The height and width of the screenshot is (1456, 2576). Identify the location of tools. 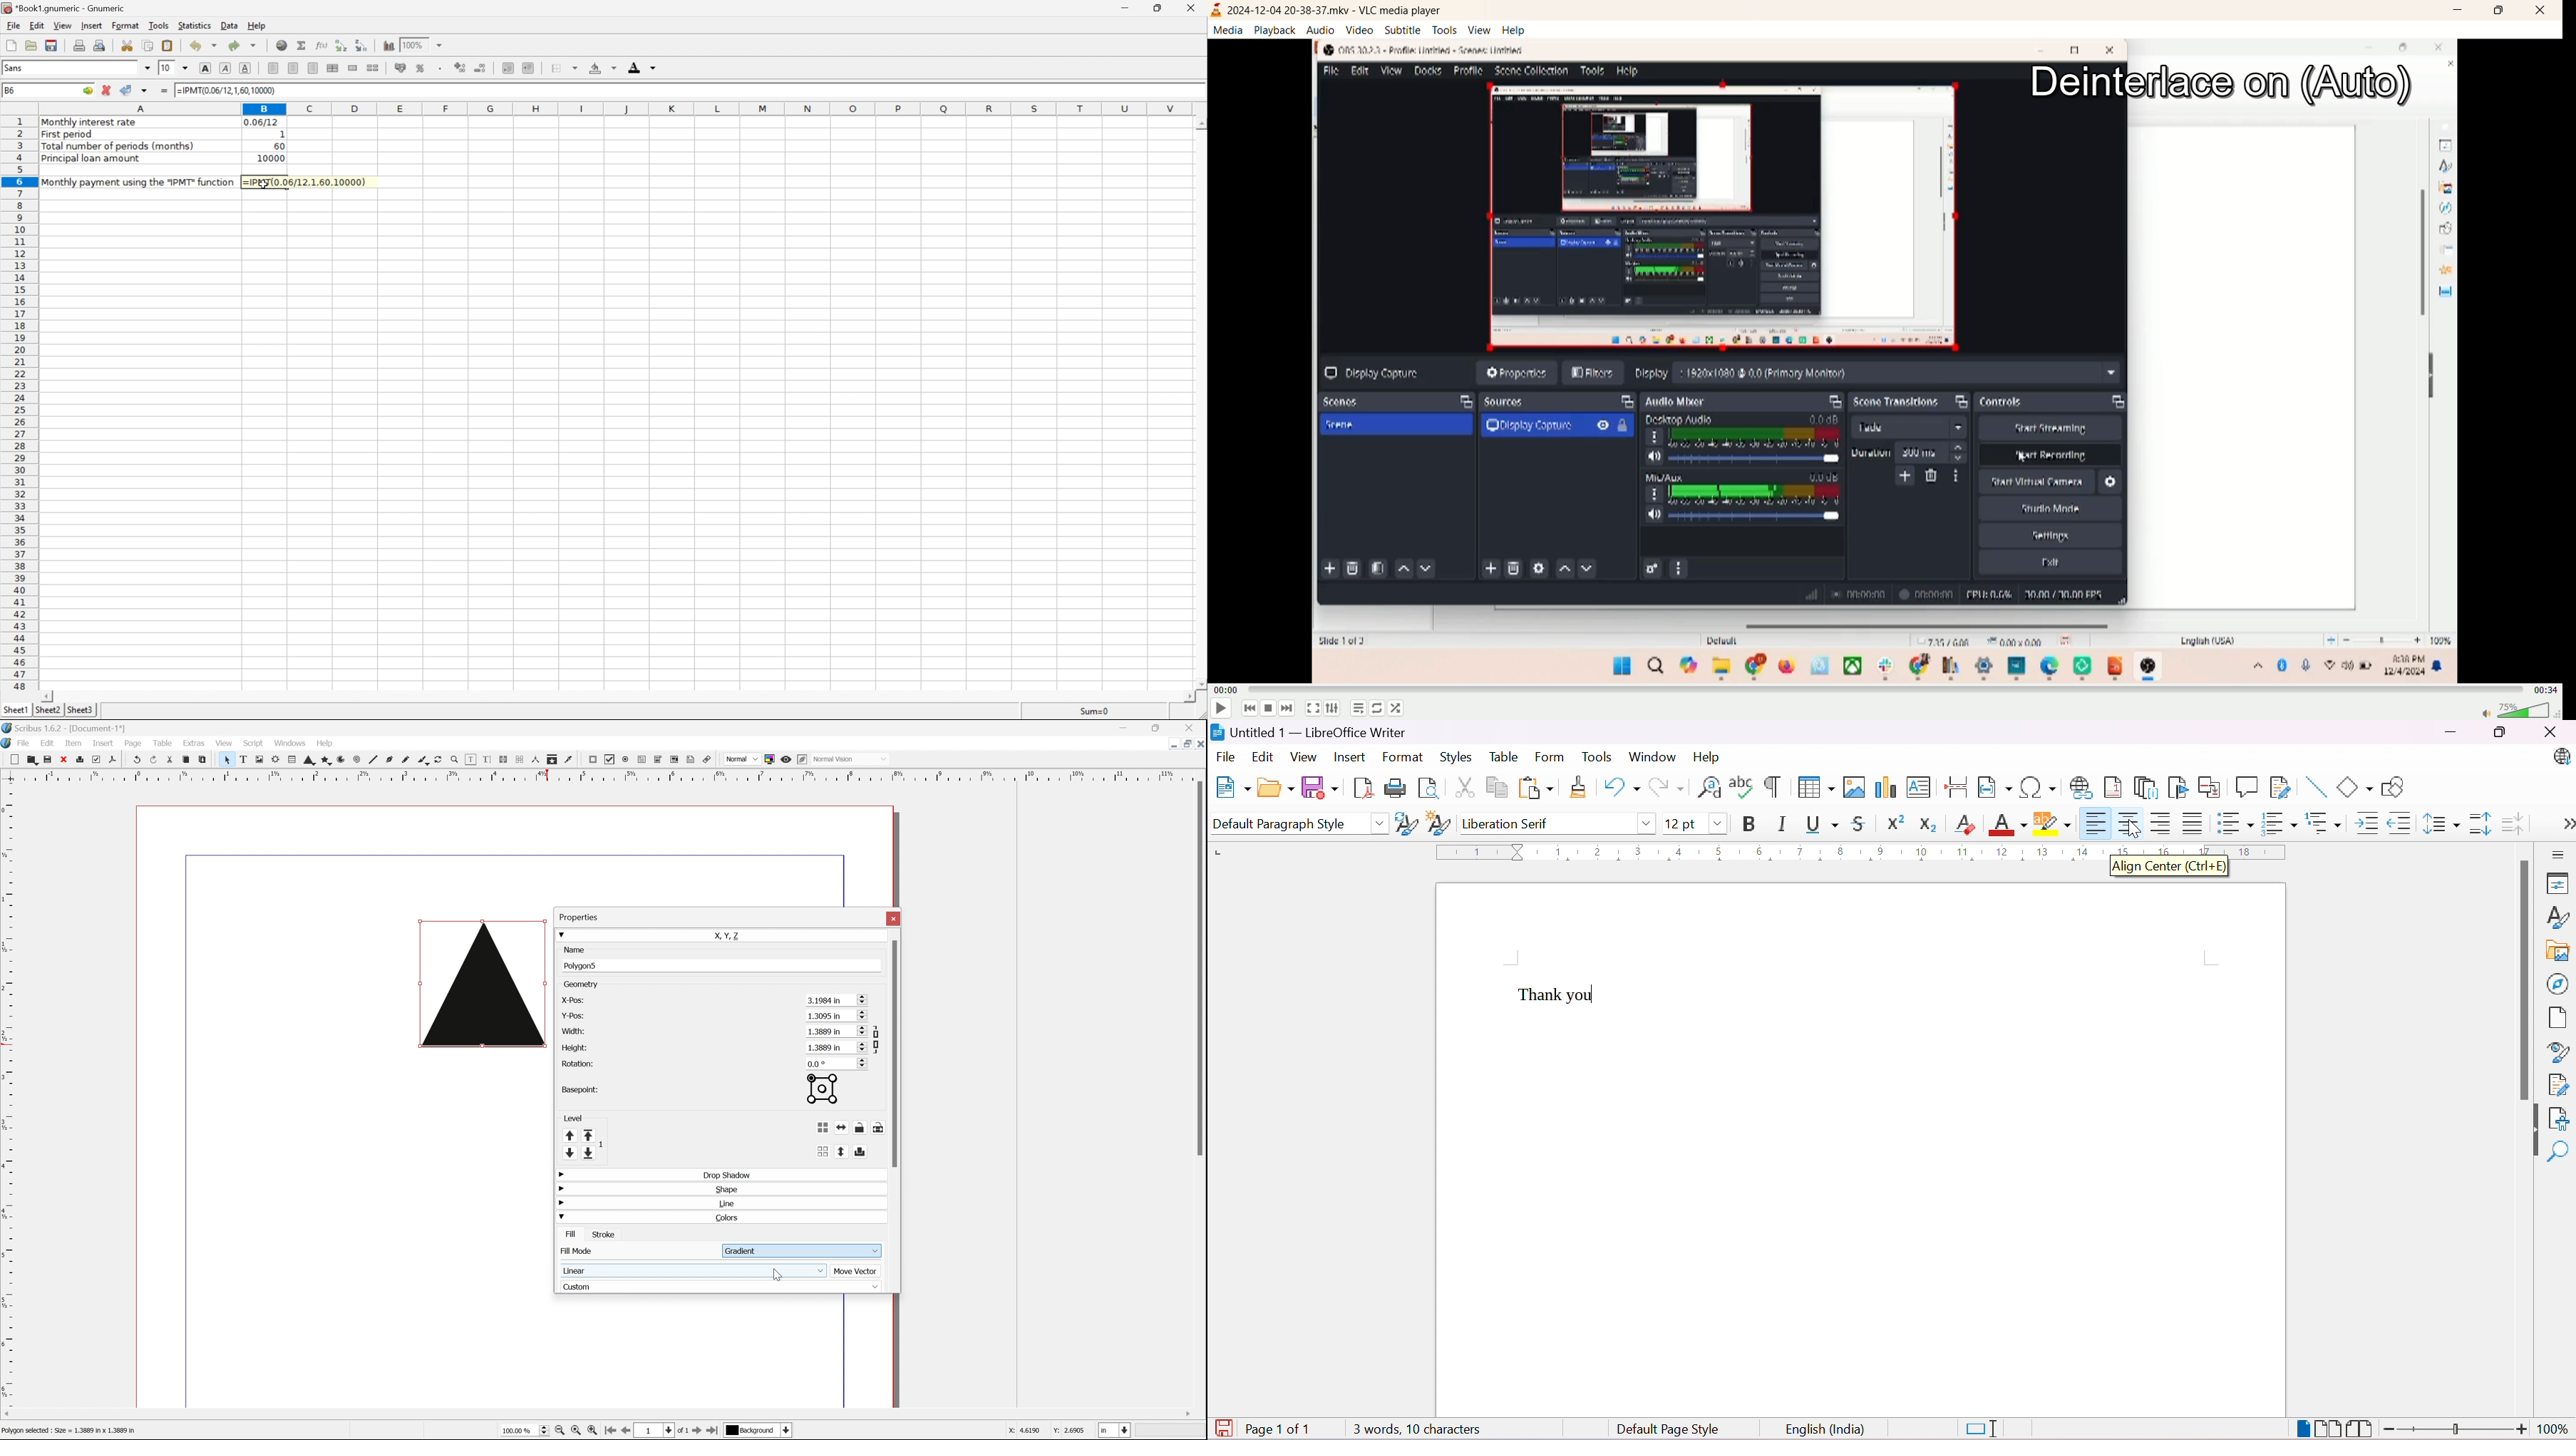
(1442, 30).